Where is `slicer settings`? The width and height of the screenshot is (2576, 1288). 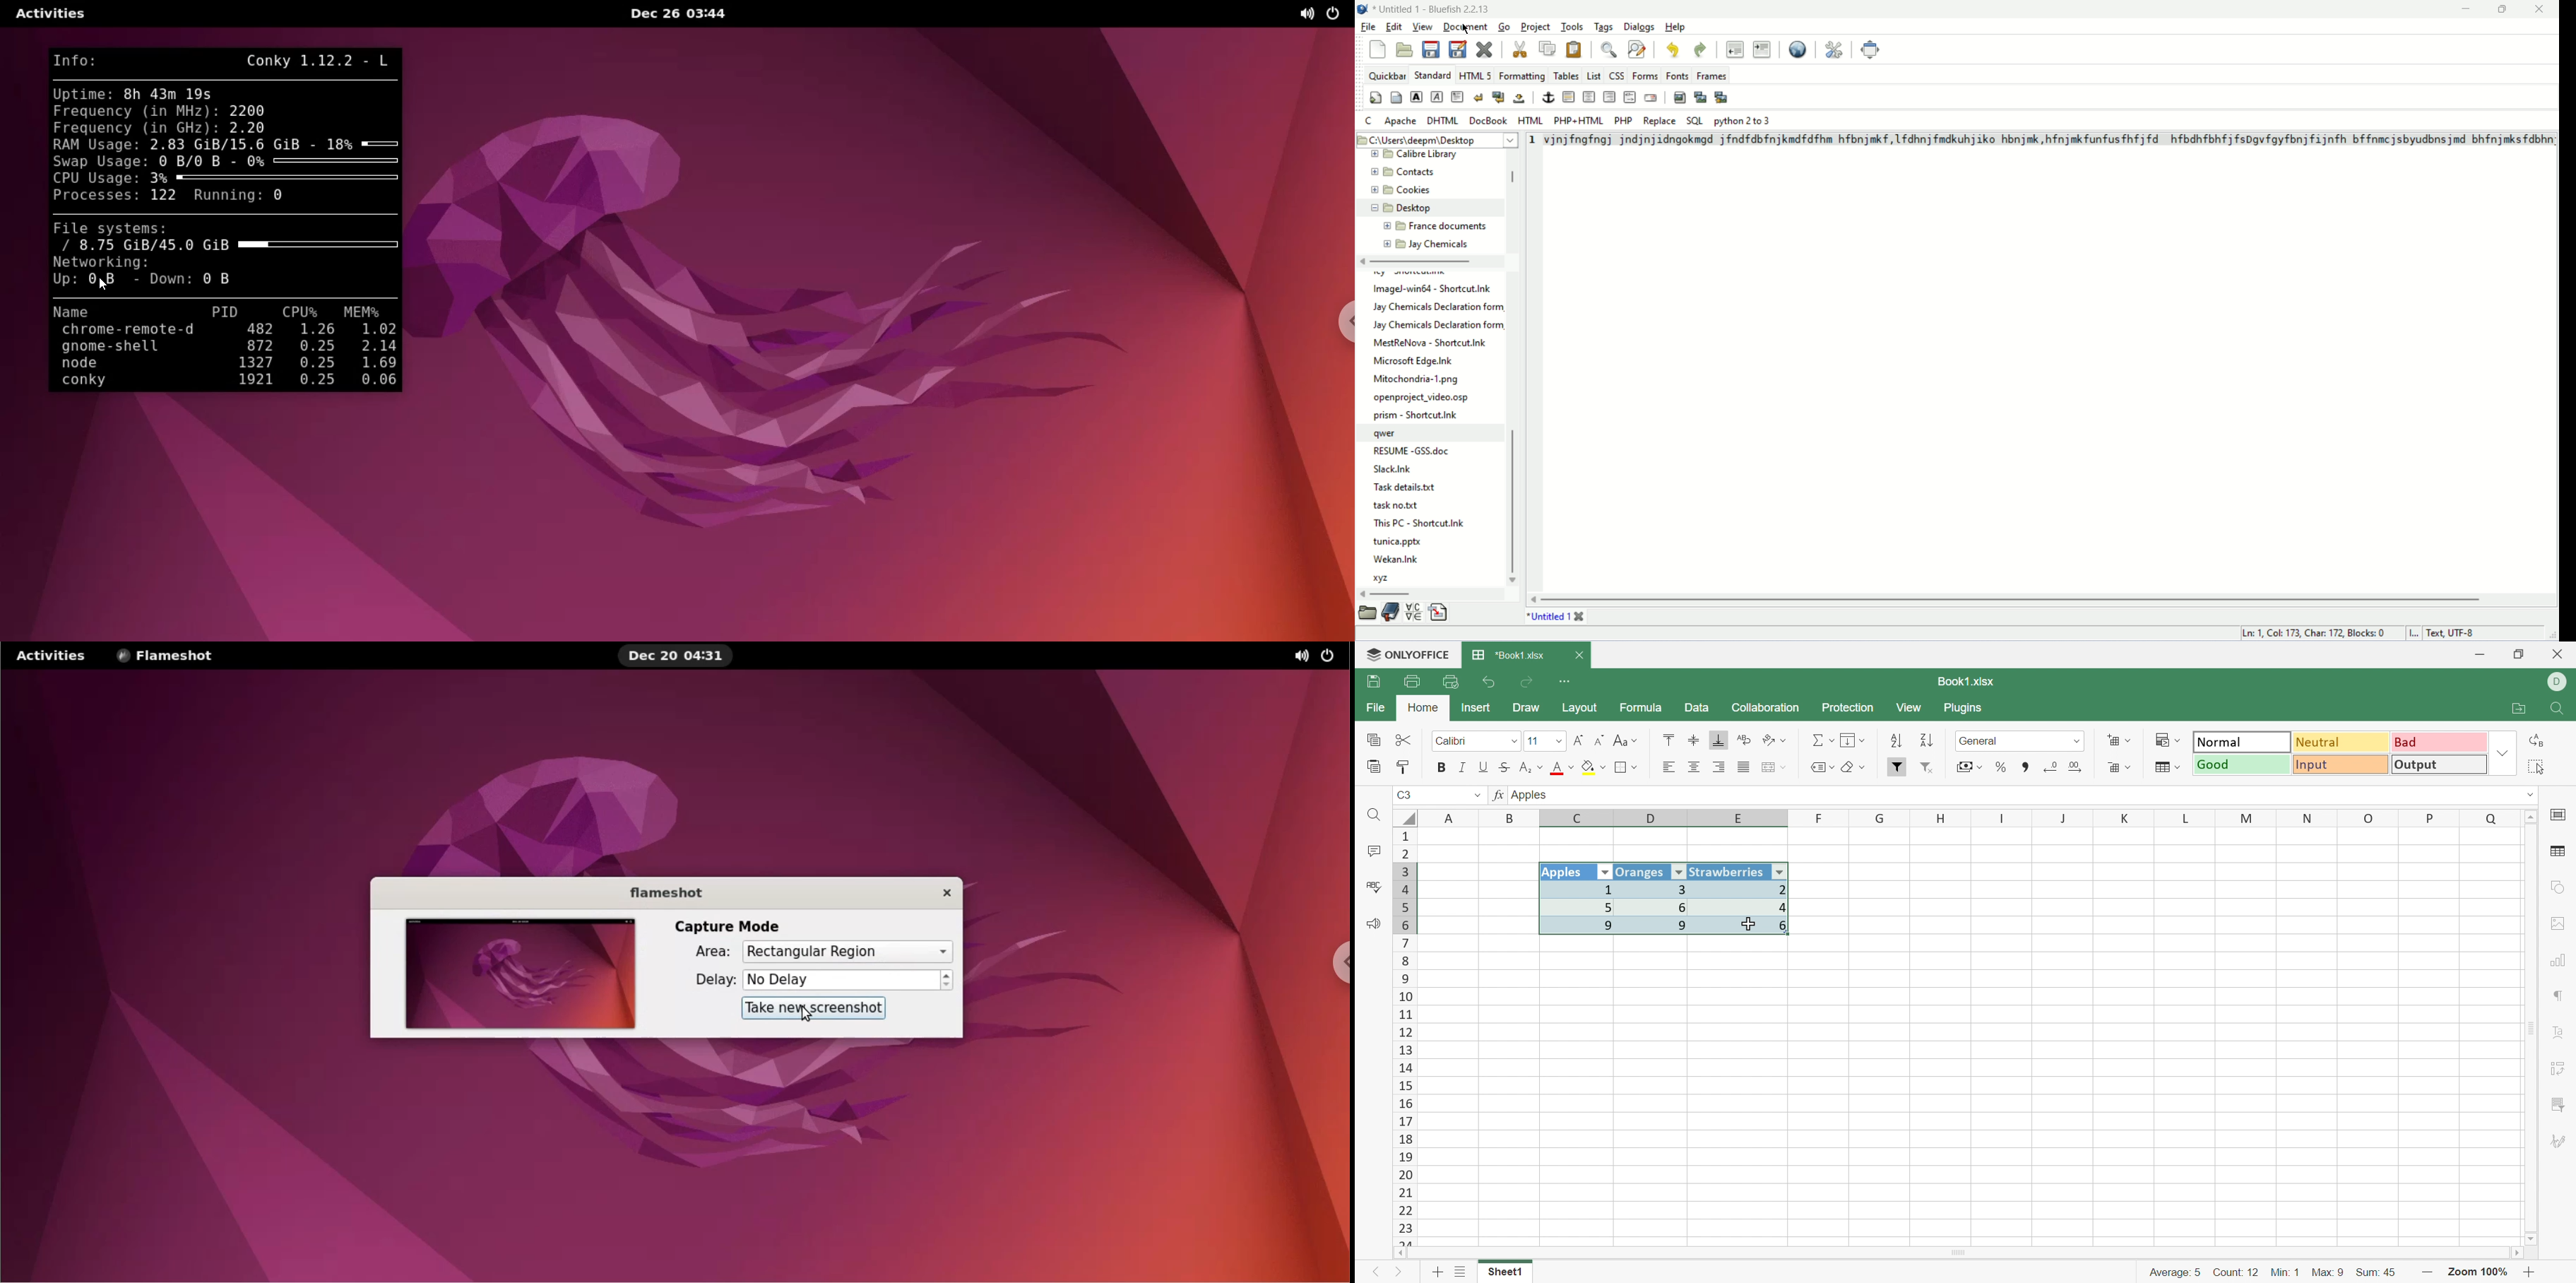
slicer settings is located at coordinates (2559, 1102).